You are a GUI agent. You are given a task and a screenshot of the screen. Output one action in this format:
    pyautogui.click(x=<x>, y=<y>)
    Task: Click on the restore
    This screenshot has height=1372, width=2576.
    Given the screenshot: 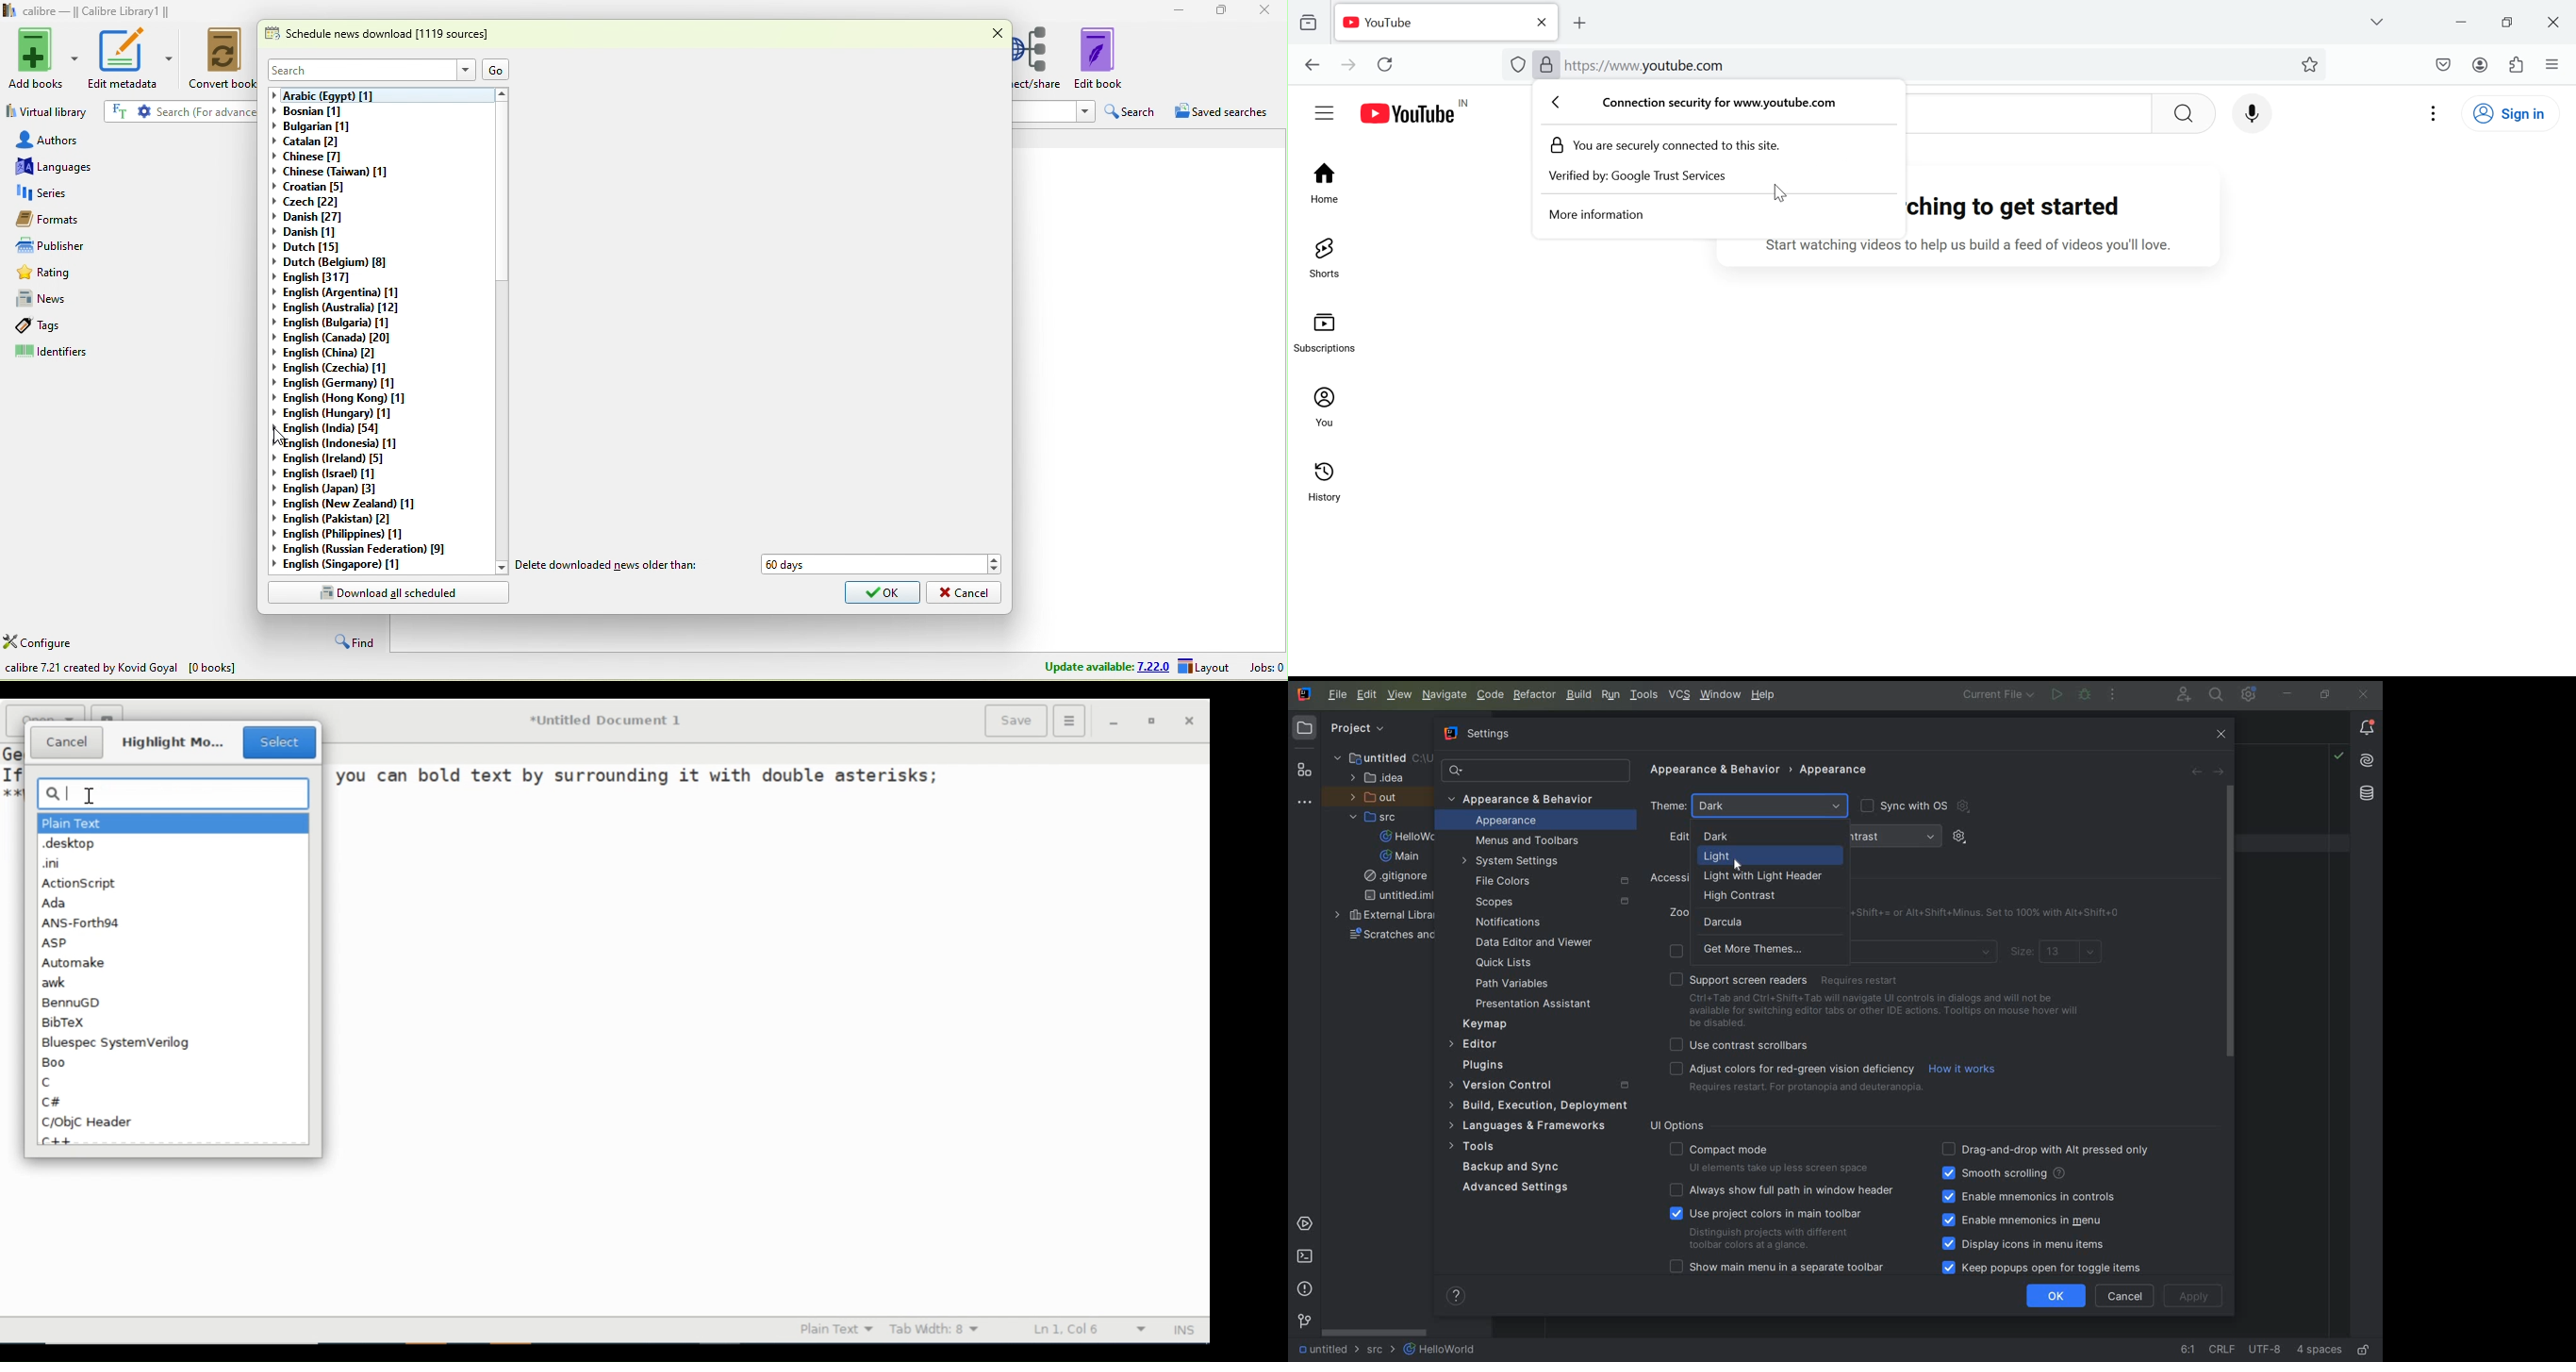 What is the action you would take?
    pyautogui.click(x=1156, y=721)
    